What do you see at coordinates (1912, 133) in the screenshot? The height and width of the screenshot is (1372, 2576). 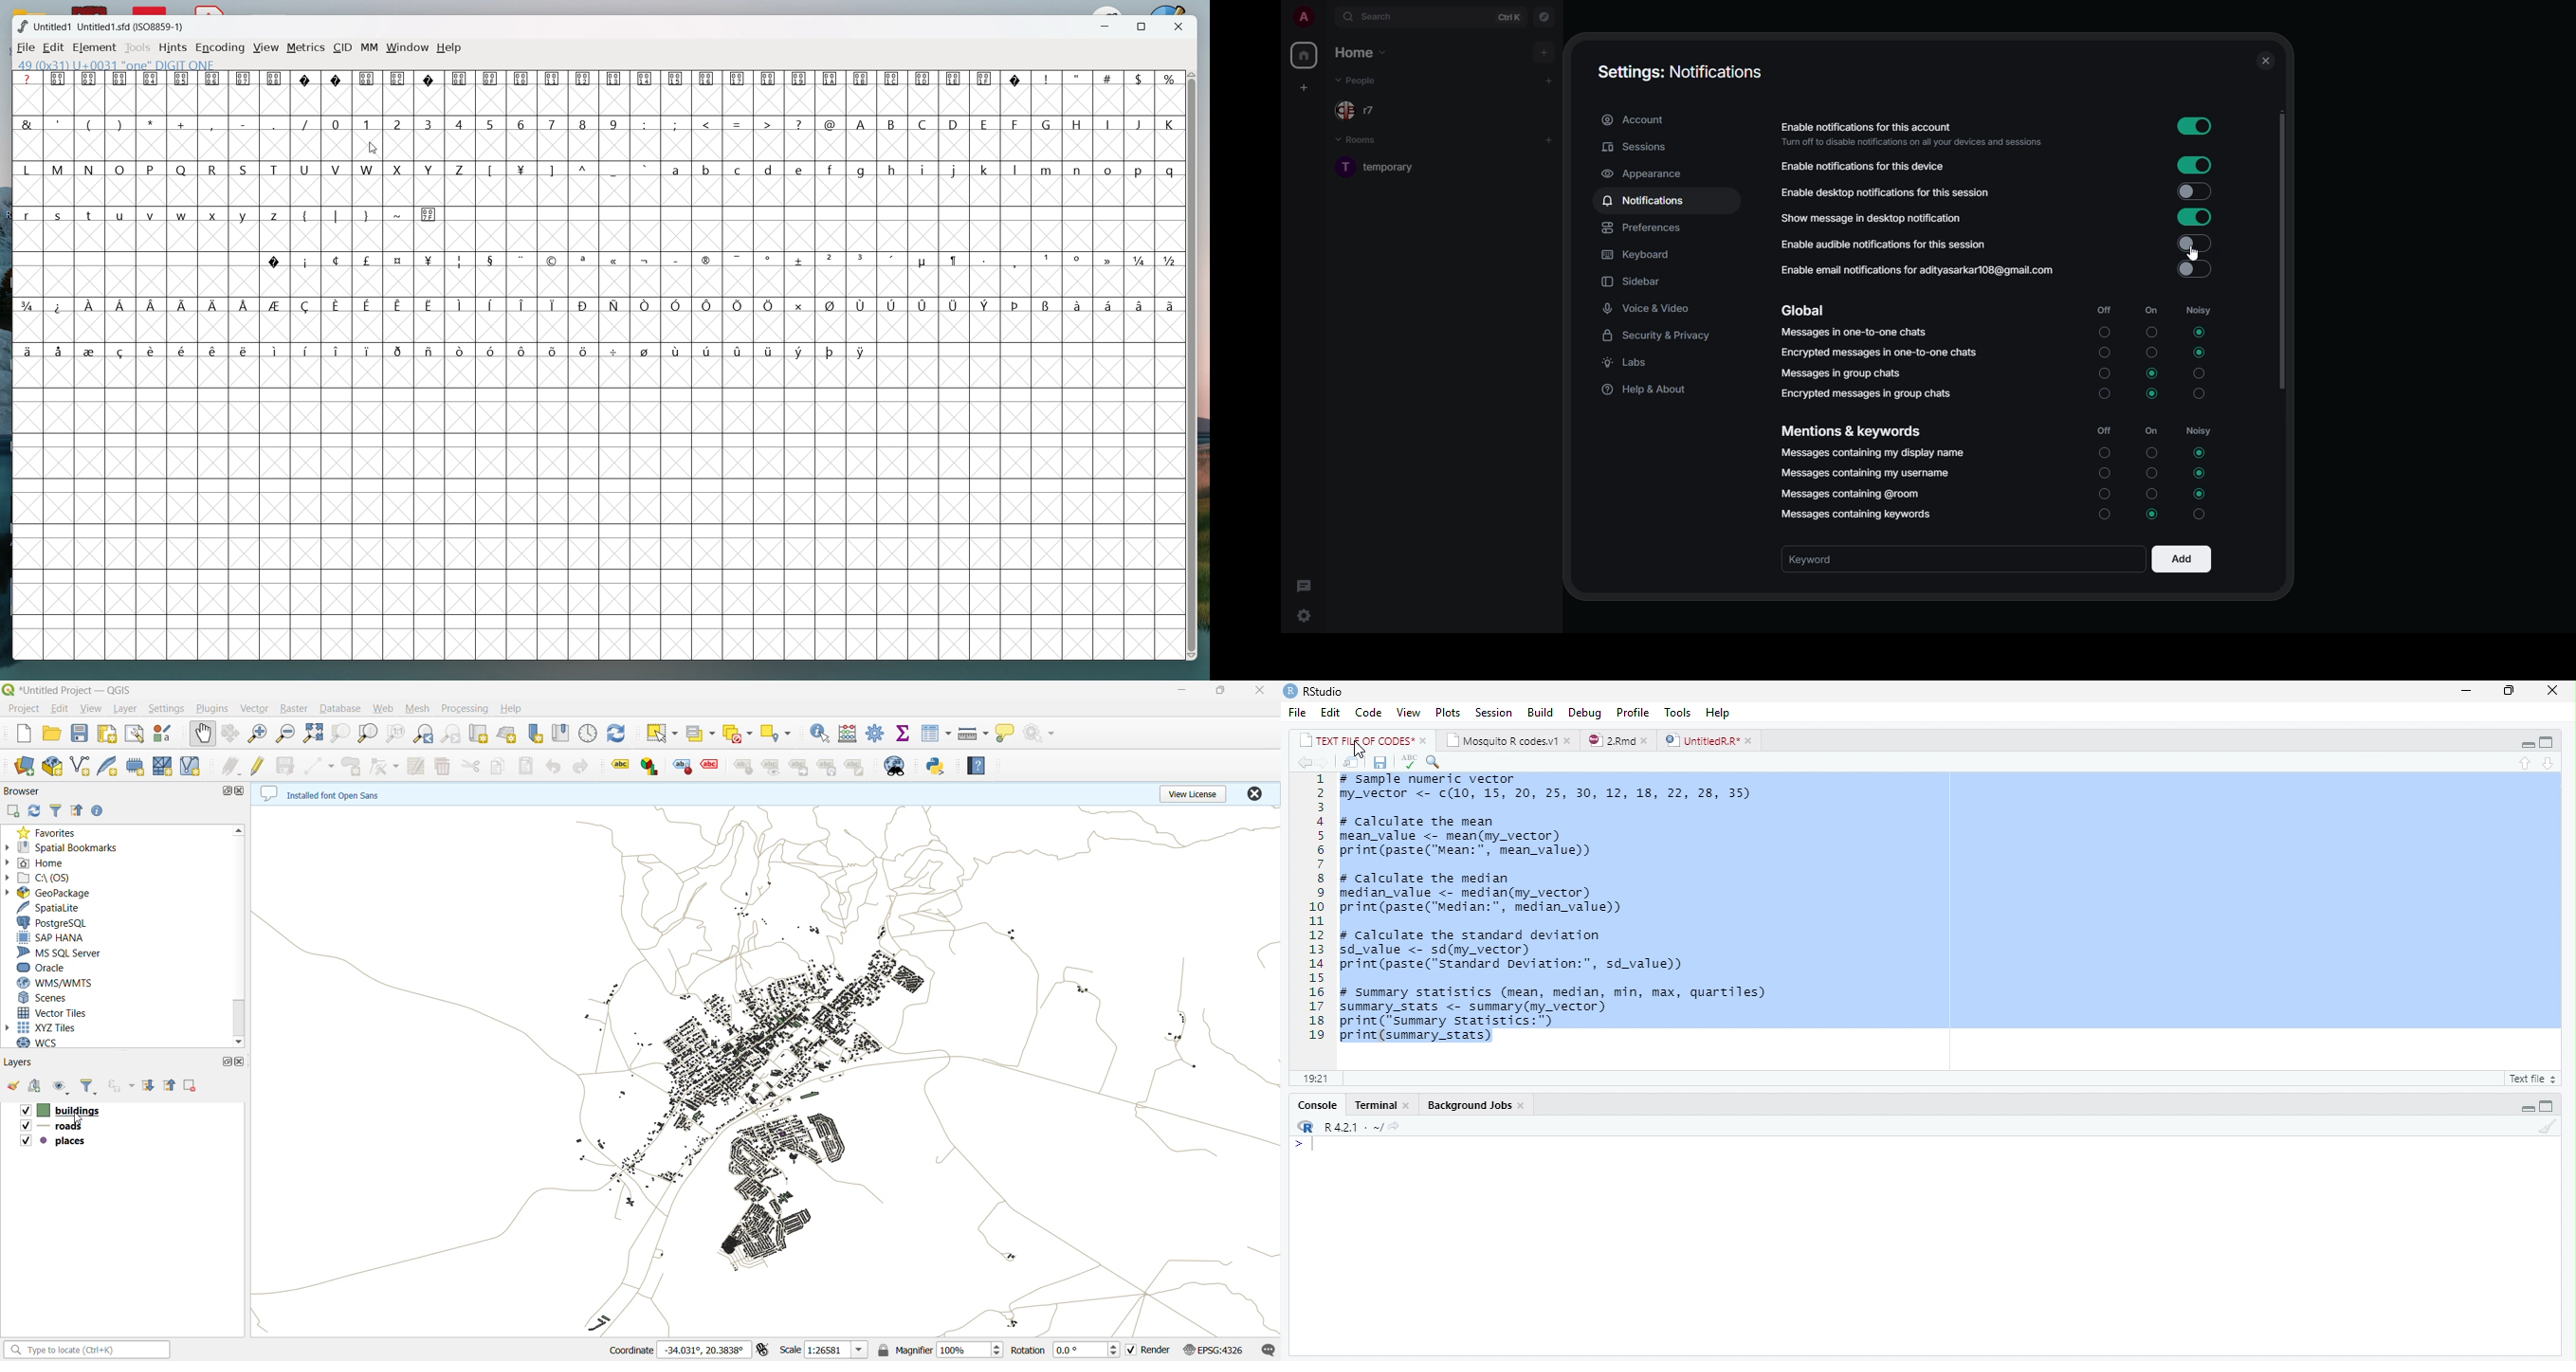 I see `enable notifications for this account` at bounding box center [1912, 133].